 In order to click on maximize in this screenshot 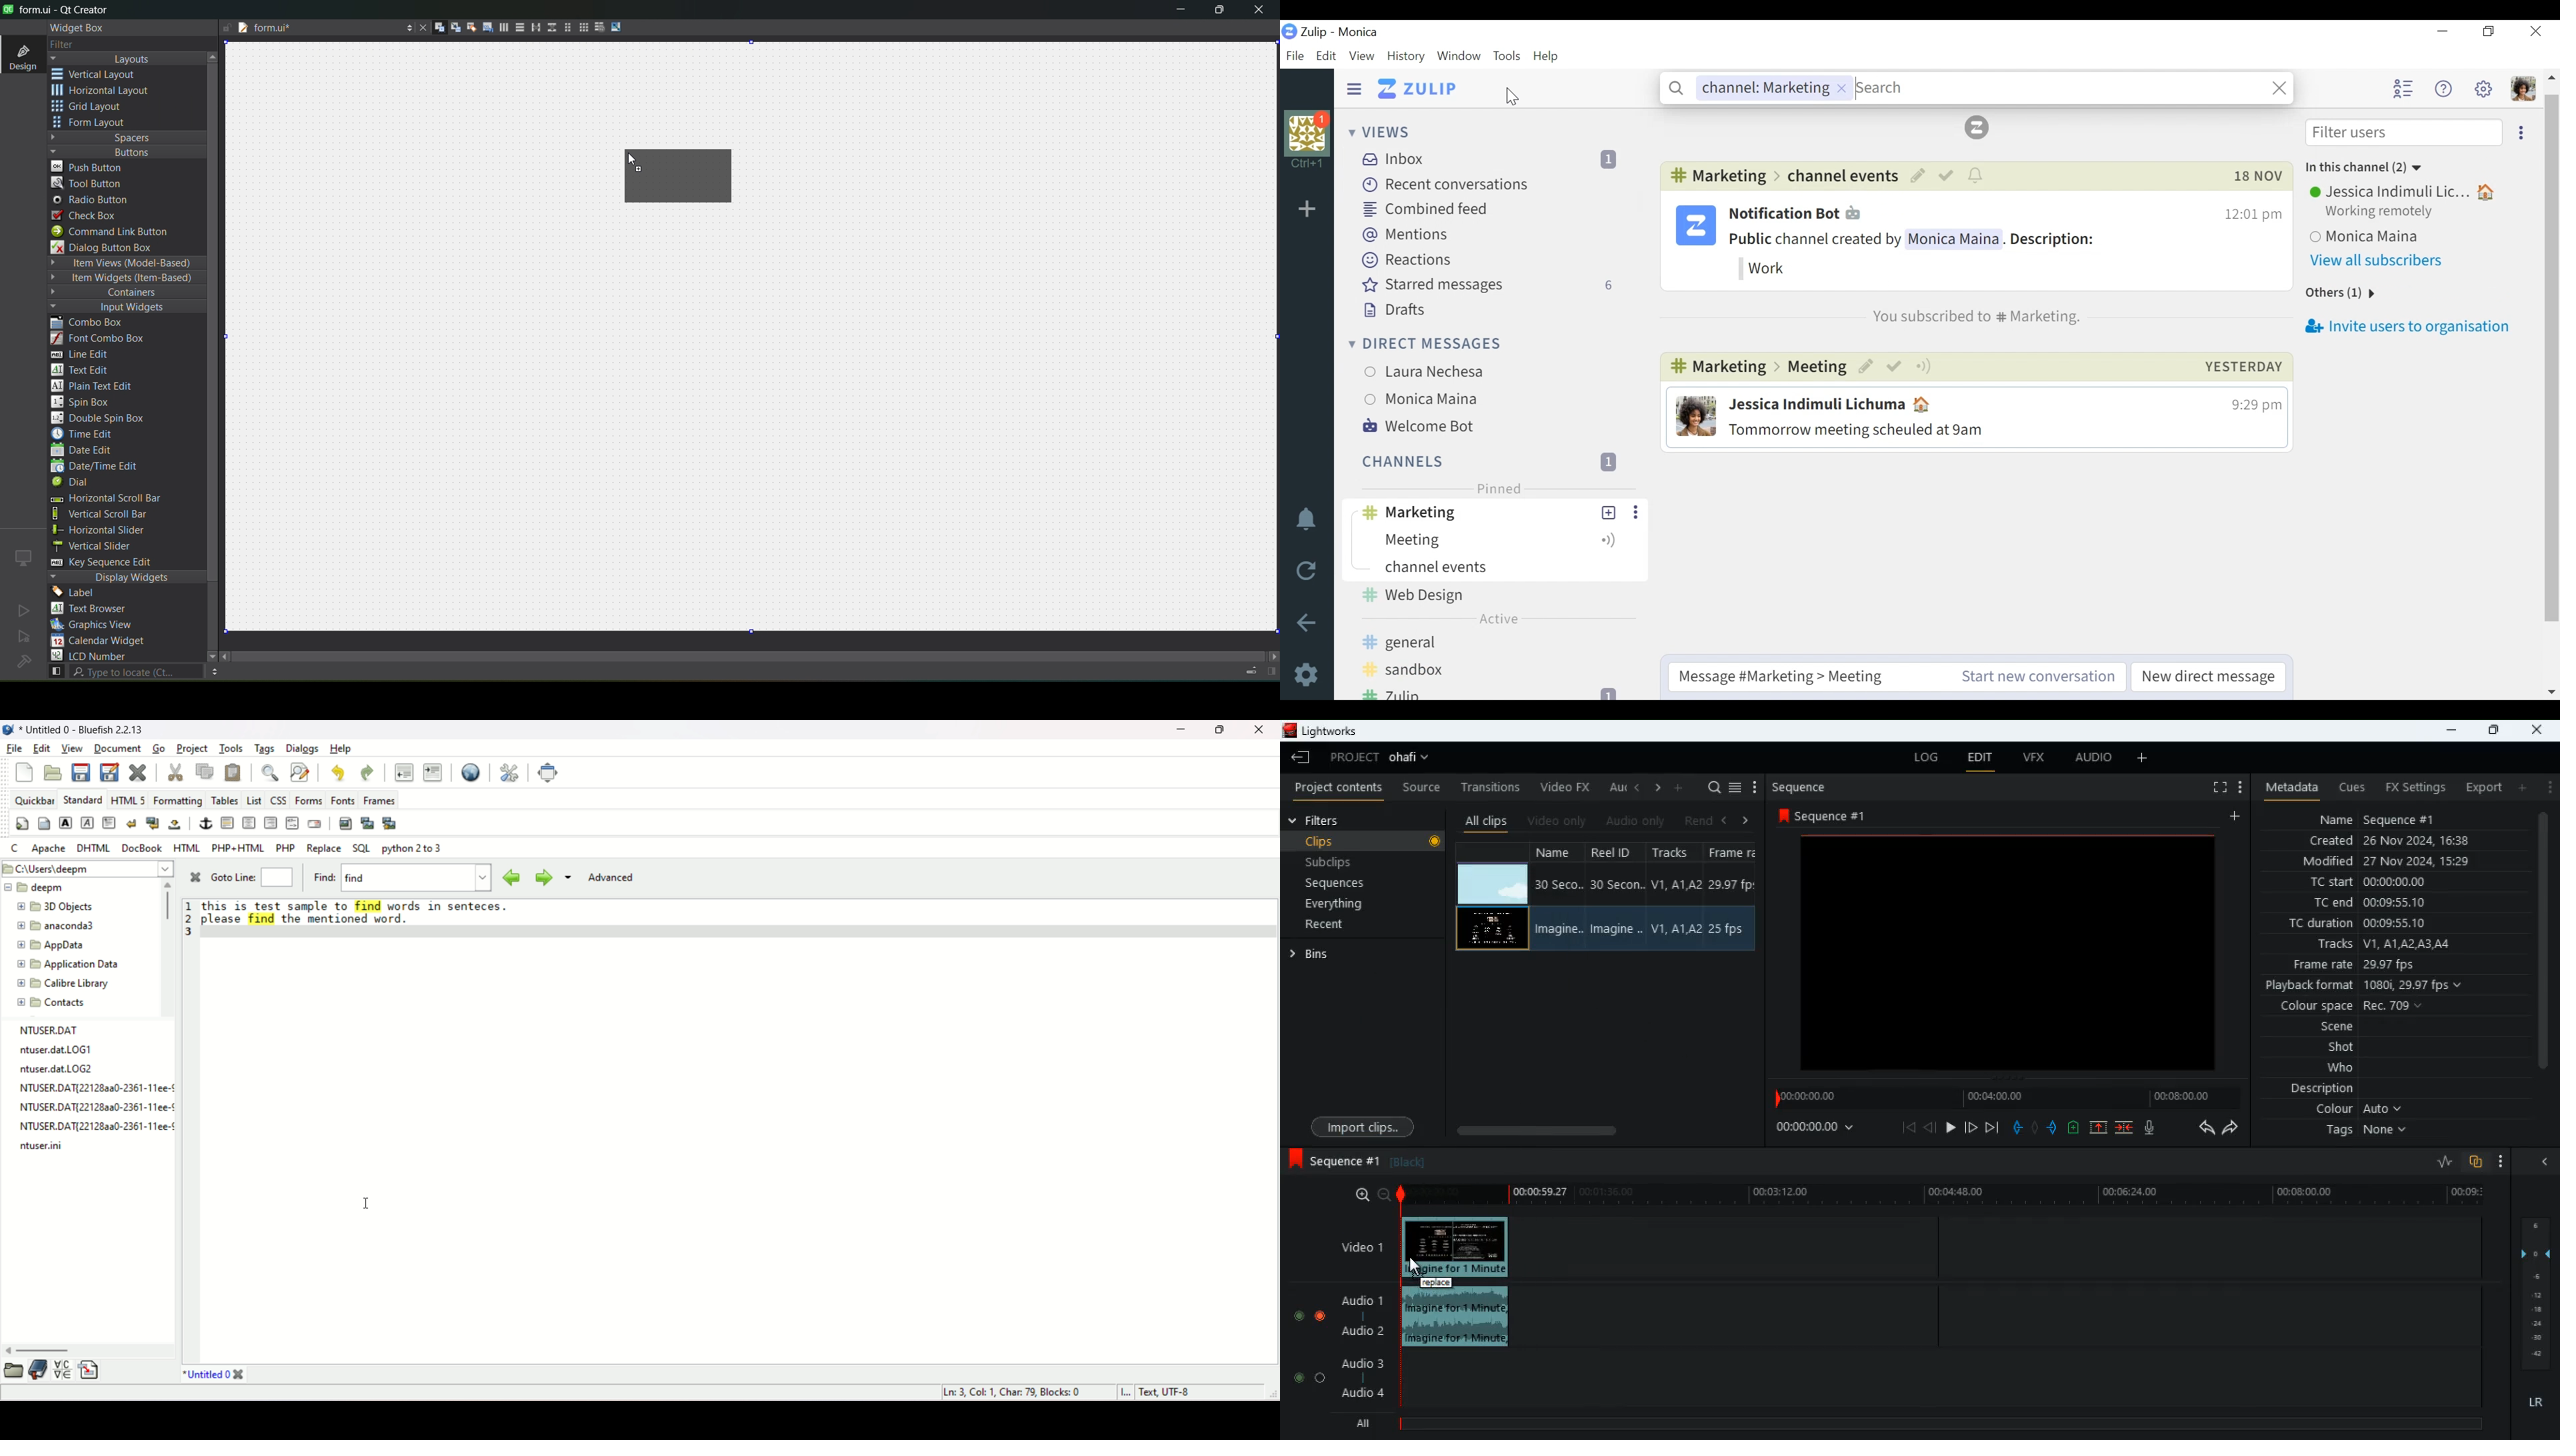, I will do `click(2493, 730)`.